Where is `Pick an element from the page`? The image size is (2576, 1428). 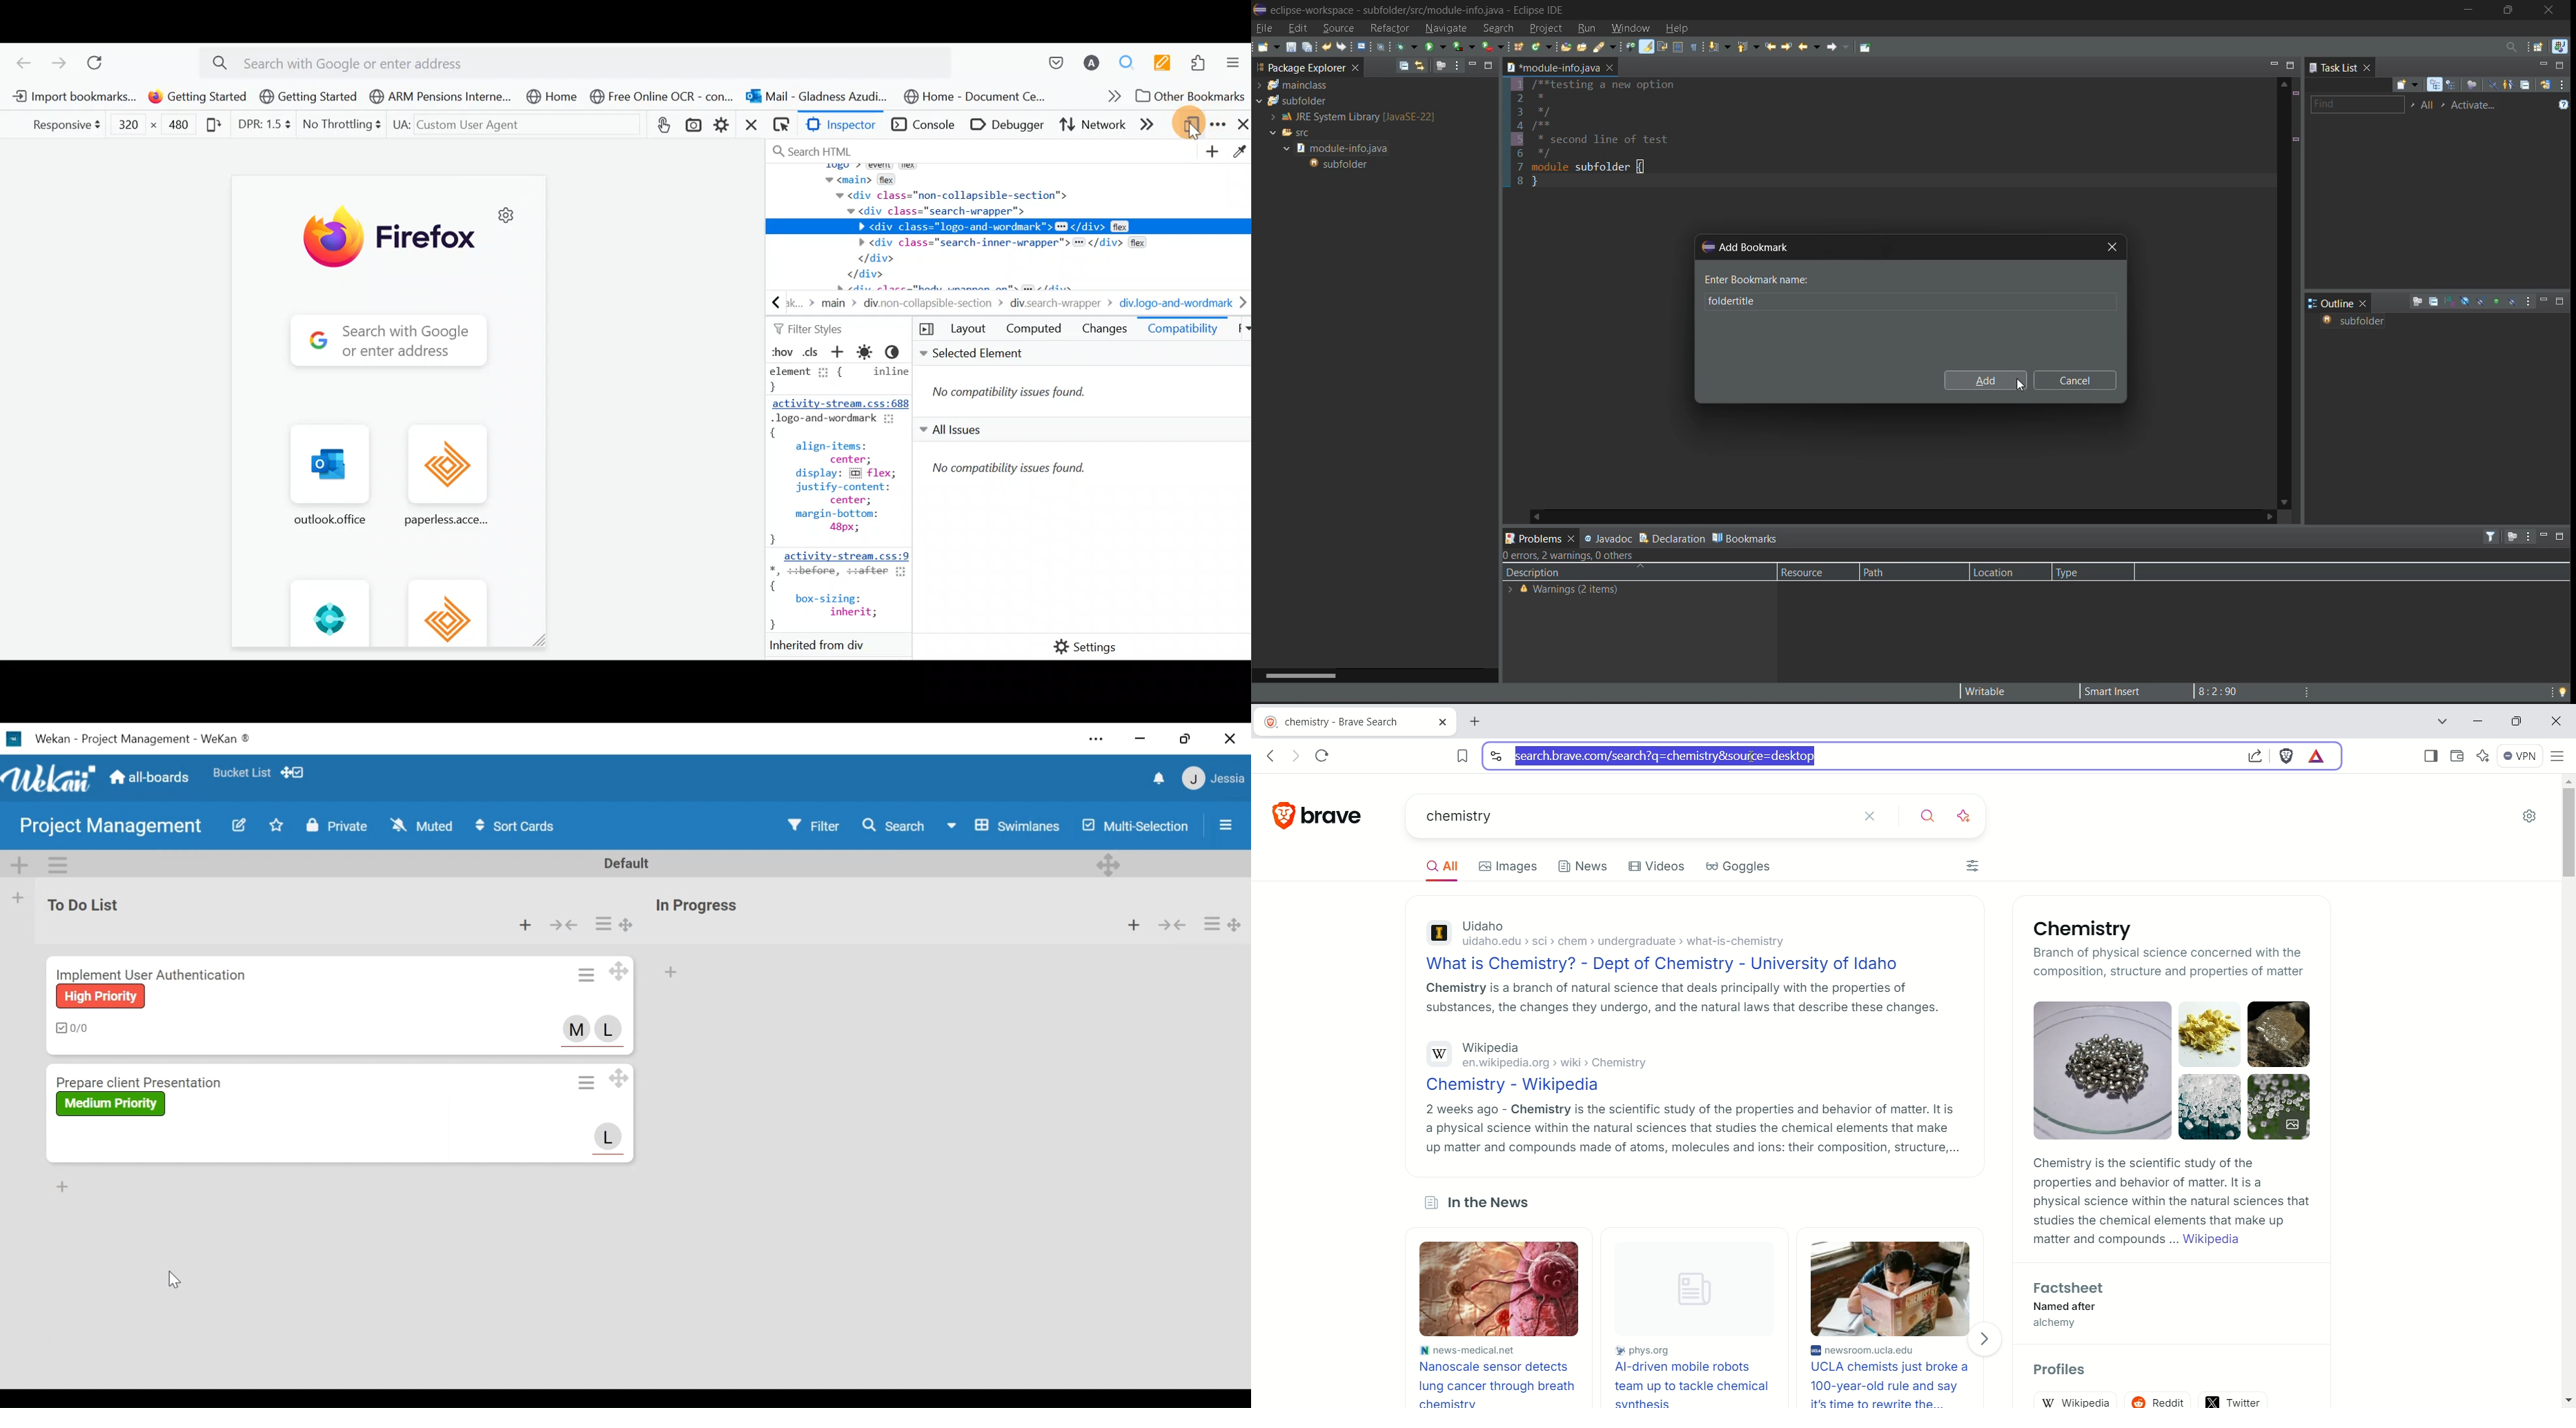 Pick an element from the page is located at coordinates (779, 127).